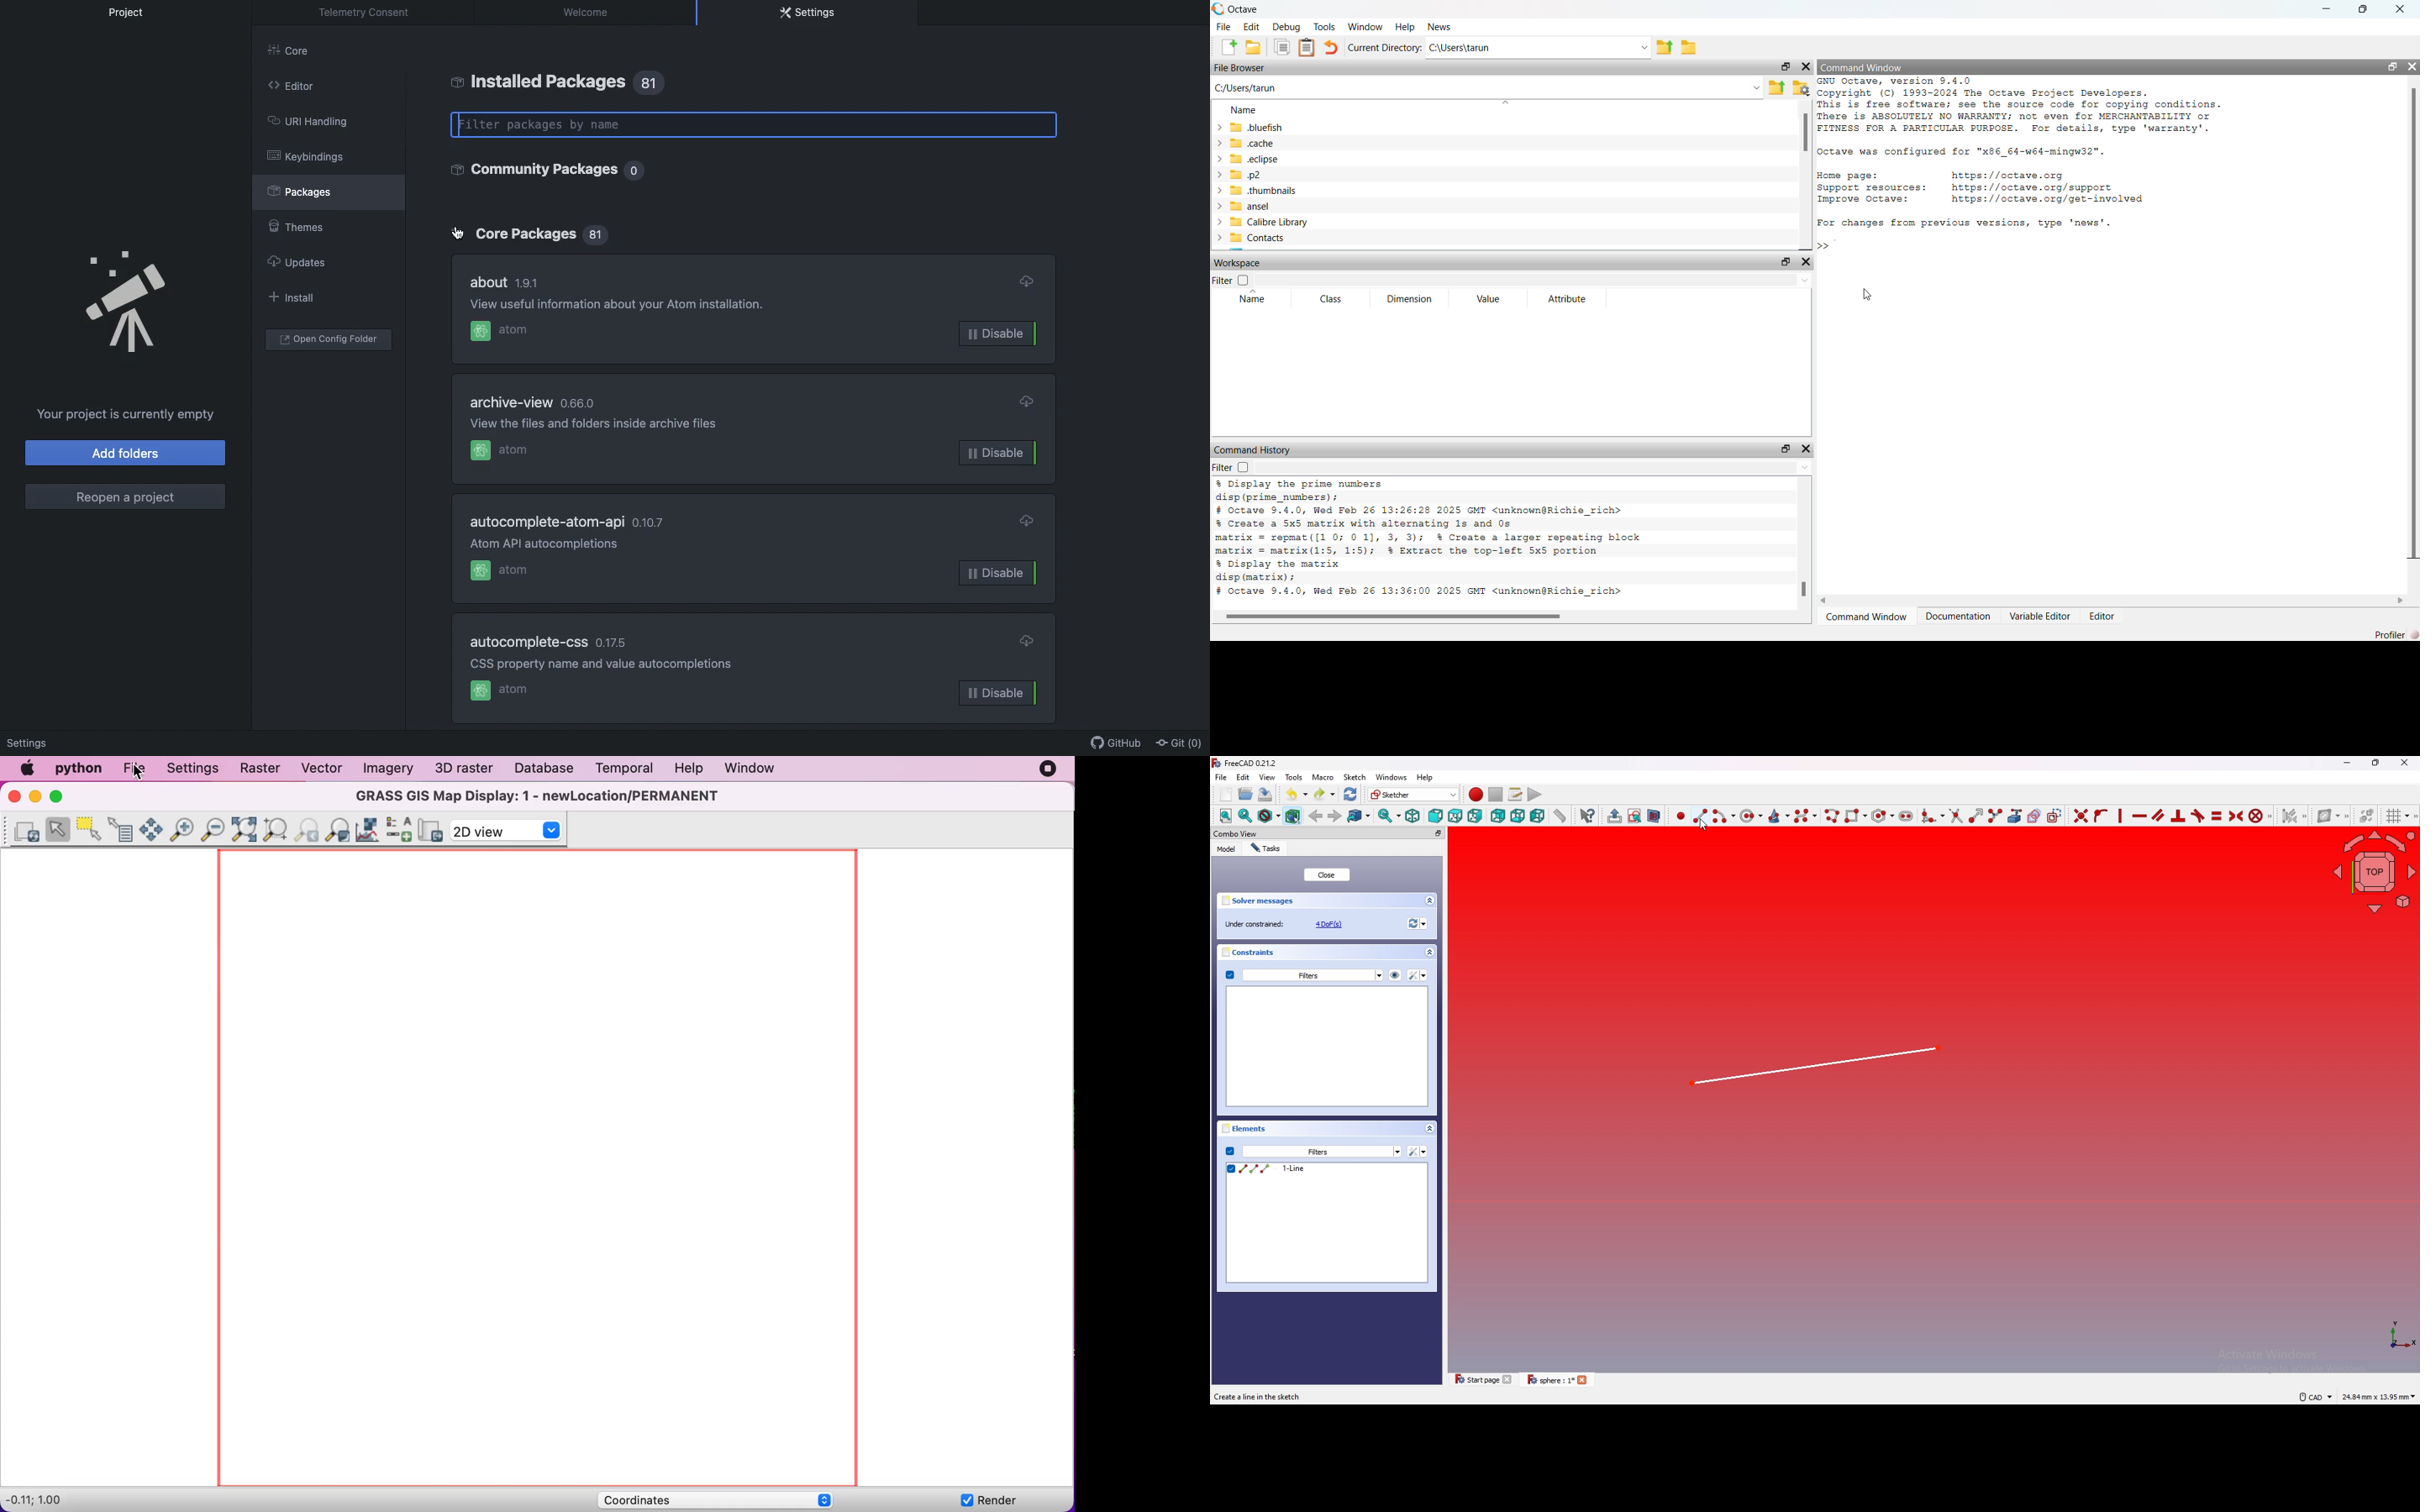 This screenshot has width=2436, height=1512. What do you see at coordinates (2158, 815) in the screenshot?
I see `Constrain parallel` at bounding box center [2158, 815].